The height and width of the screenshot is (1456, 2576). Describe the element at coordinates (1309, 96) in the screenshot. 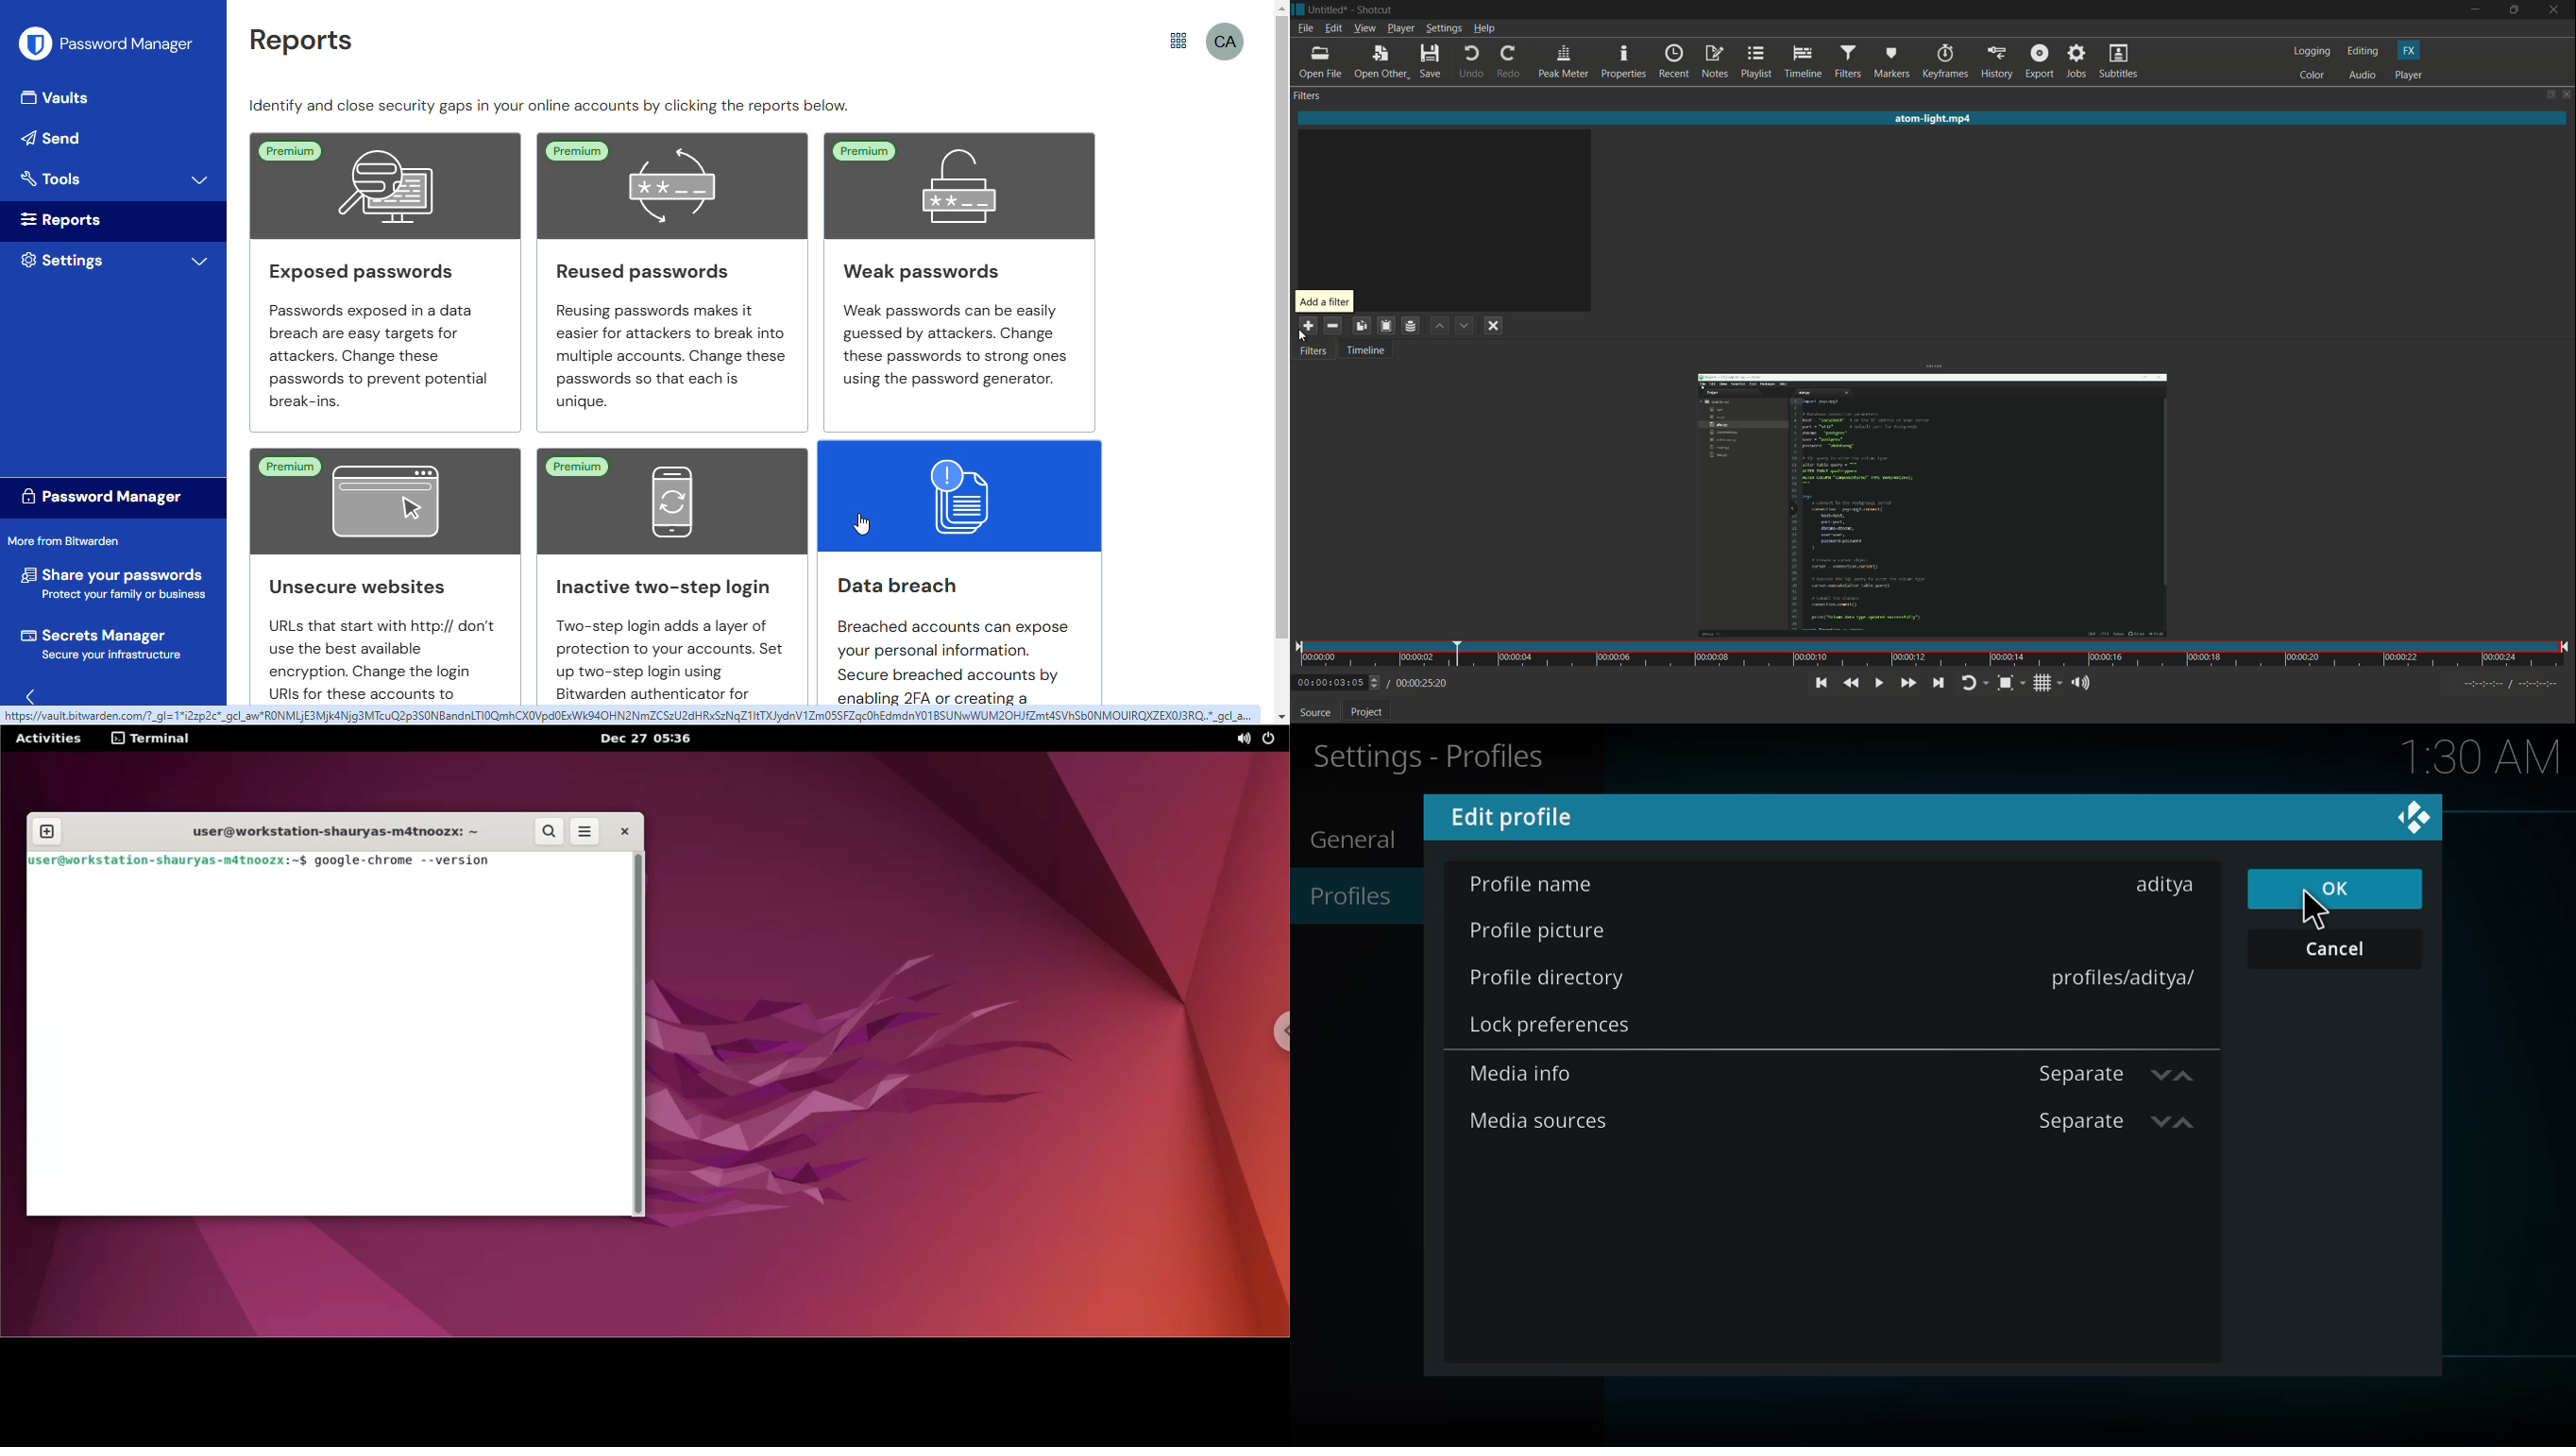

I see `filters` at that location.